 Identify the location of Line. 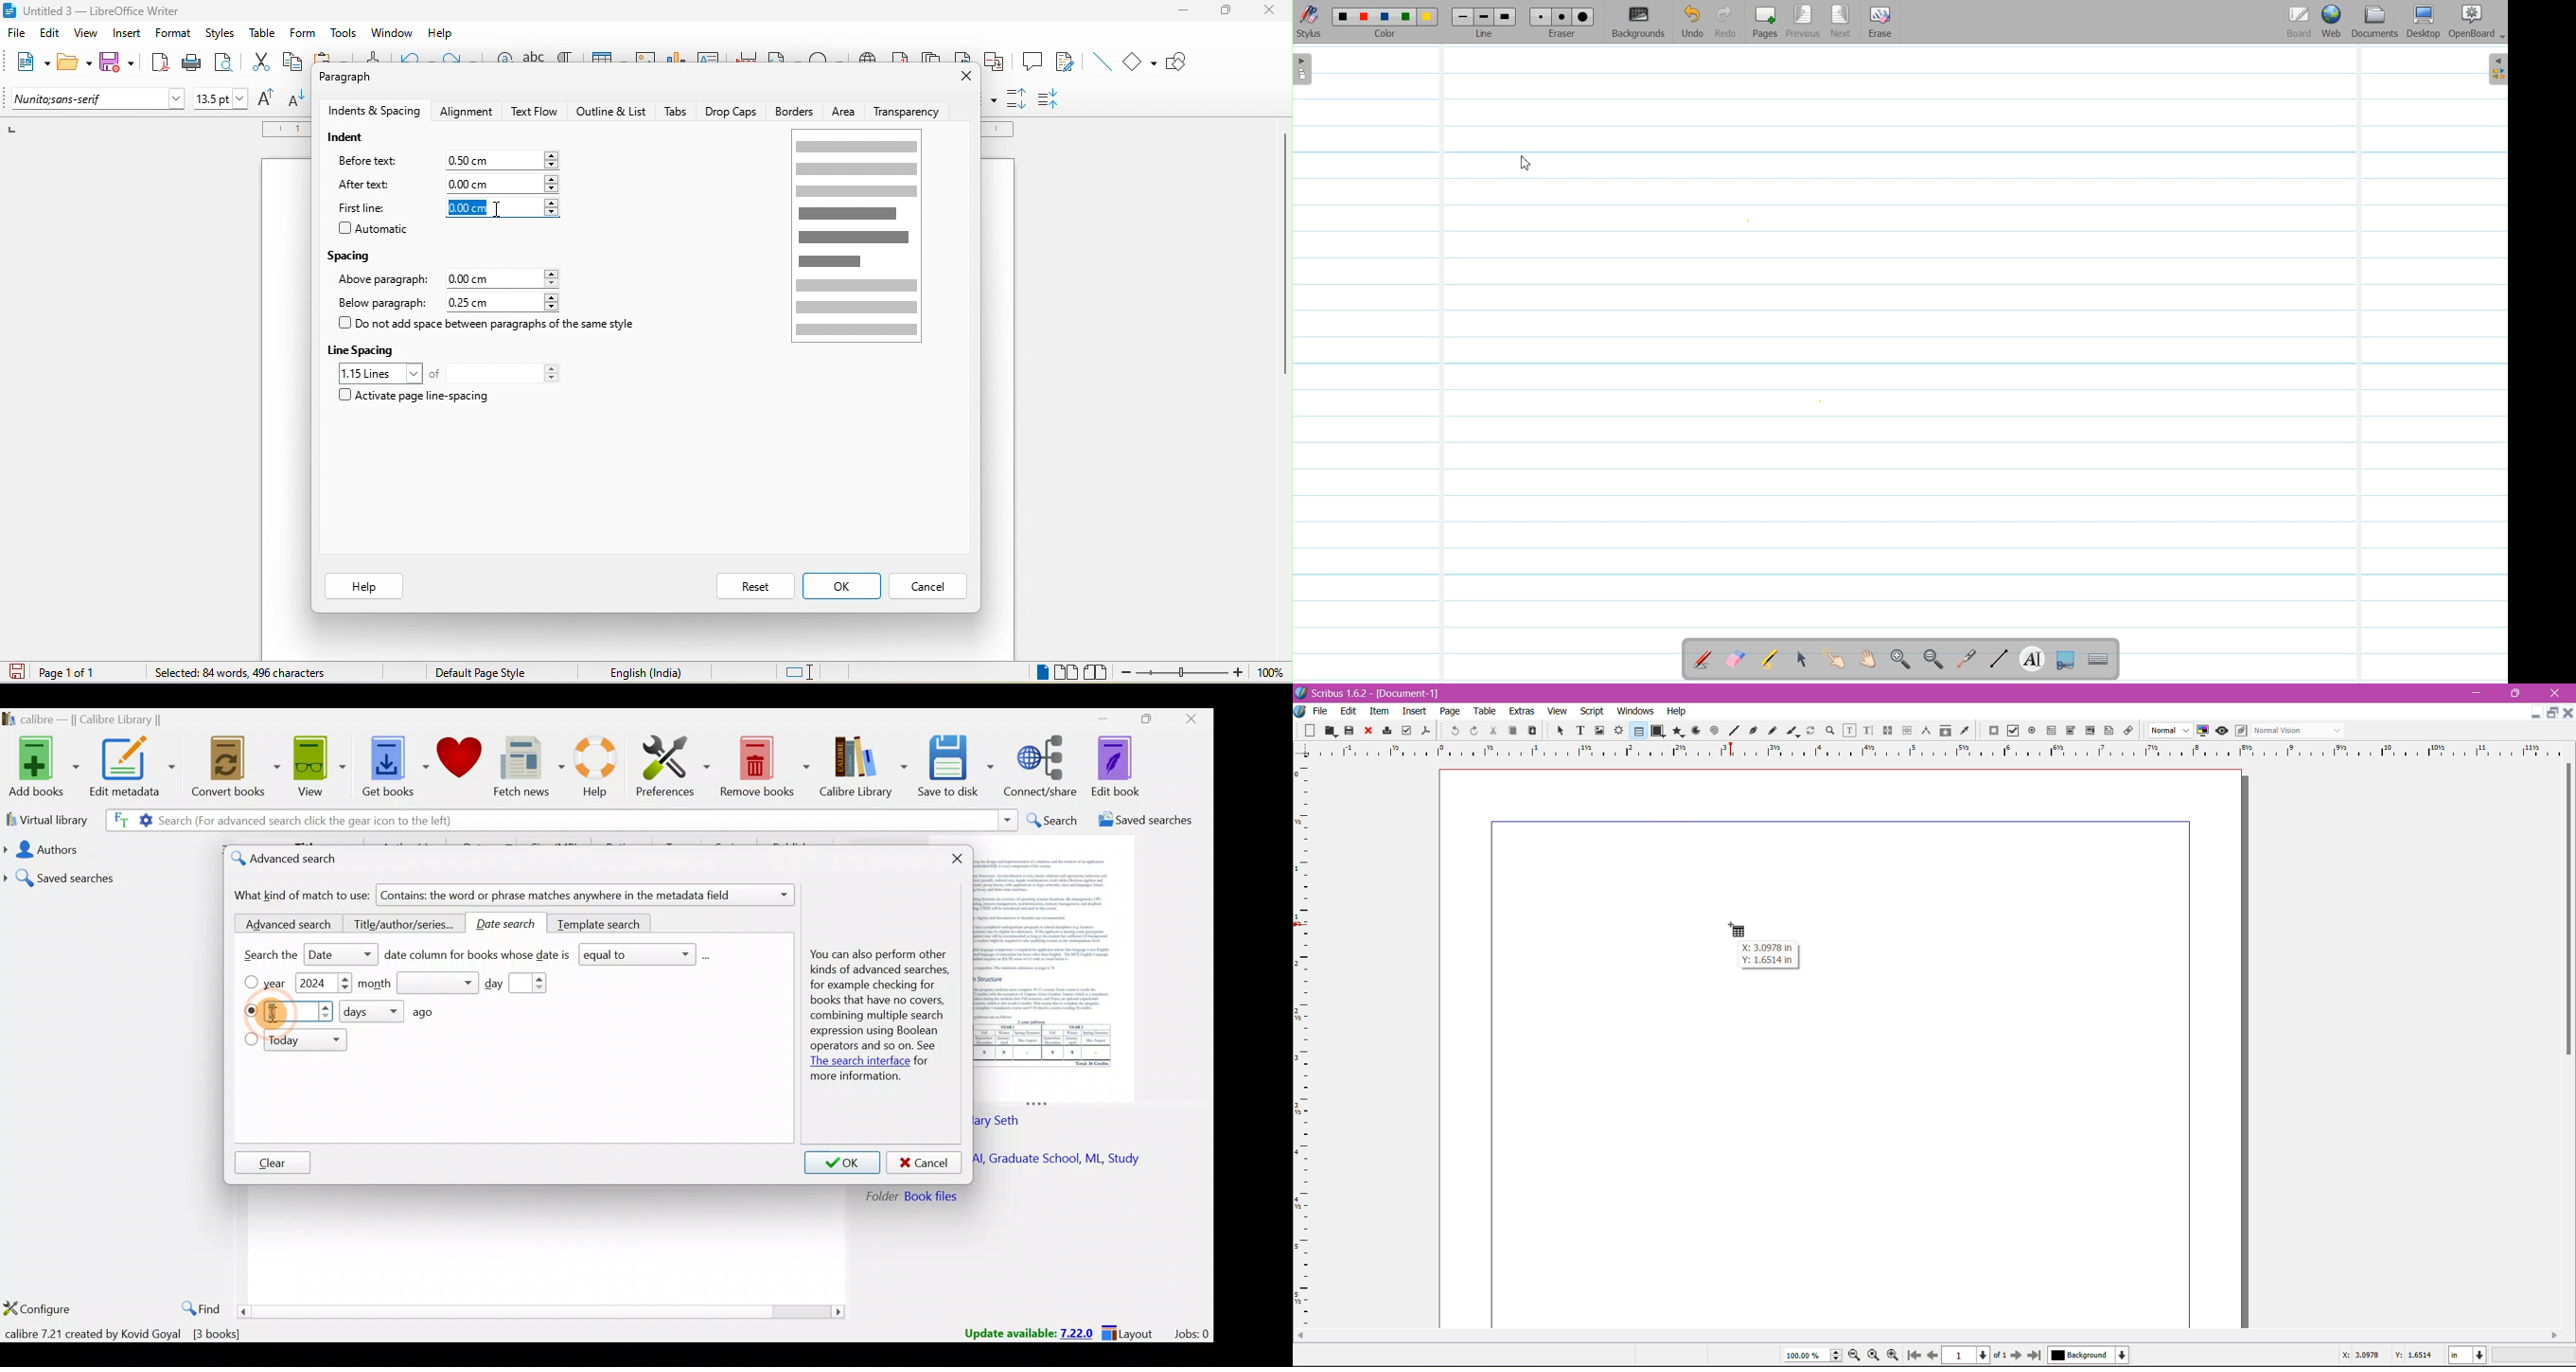
(1732, 731).